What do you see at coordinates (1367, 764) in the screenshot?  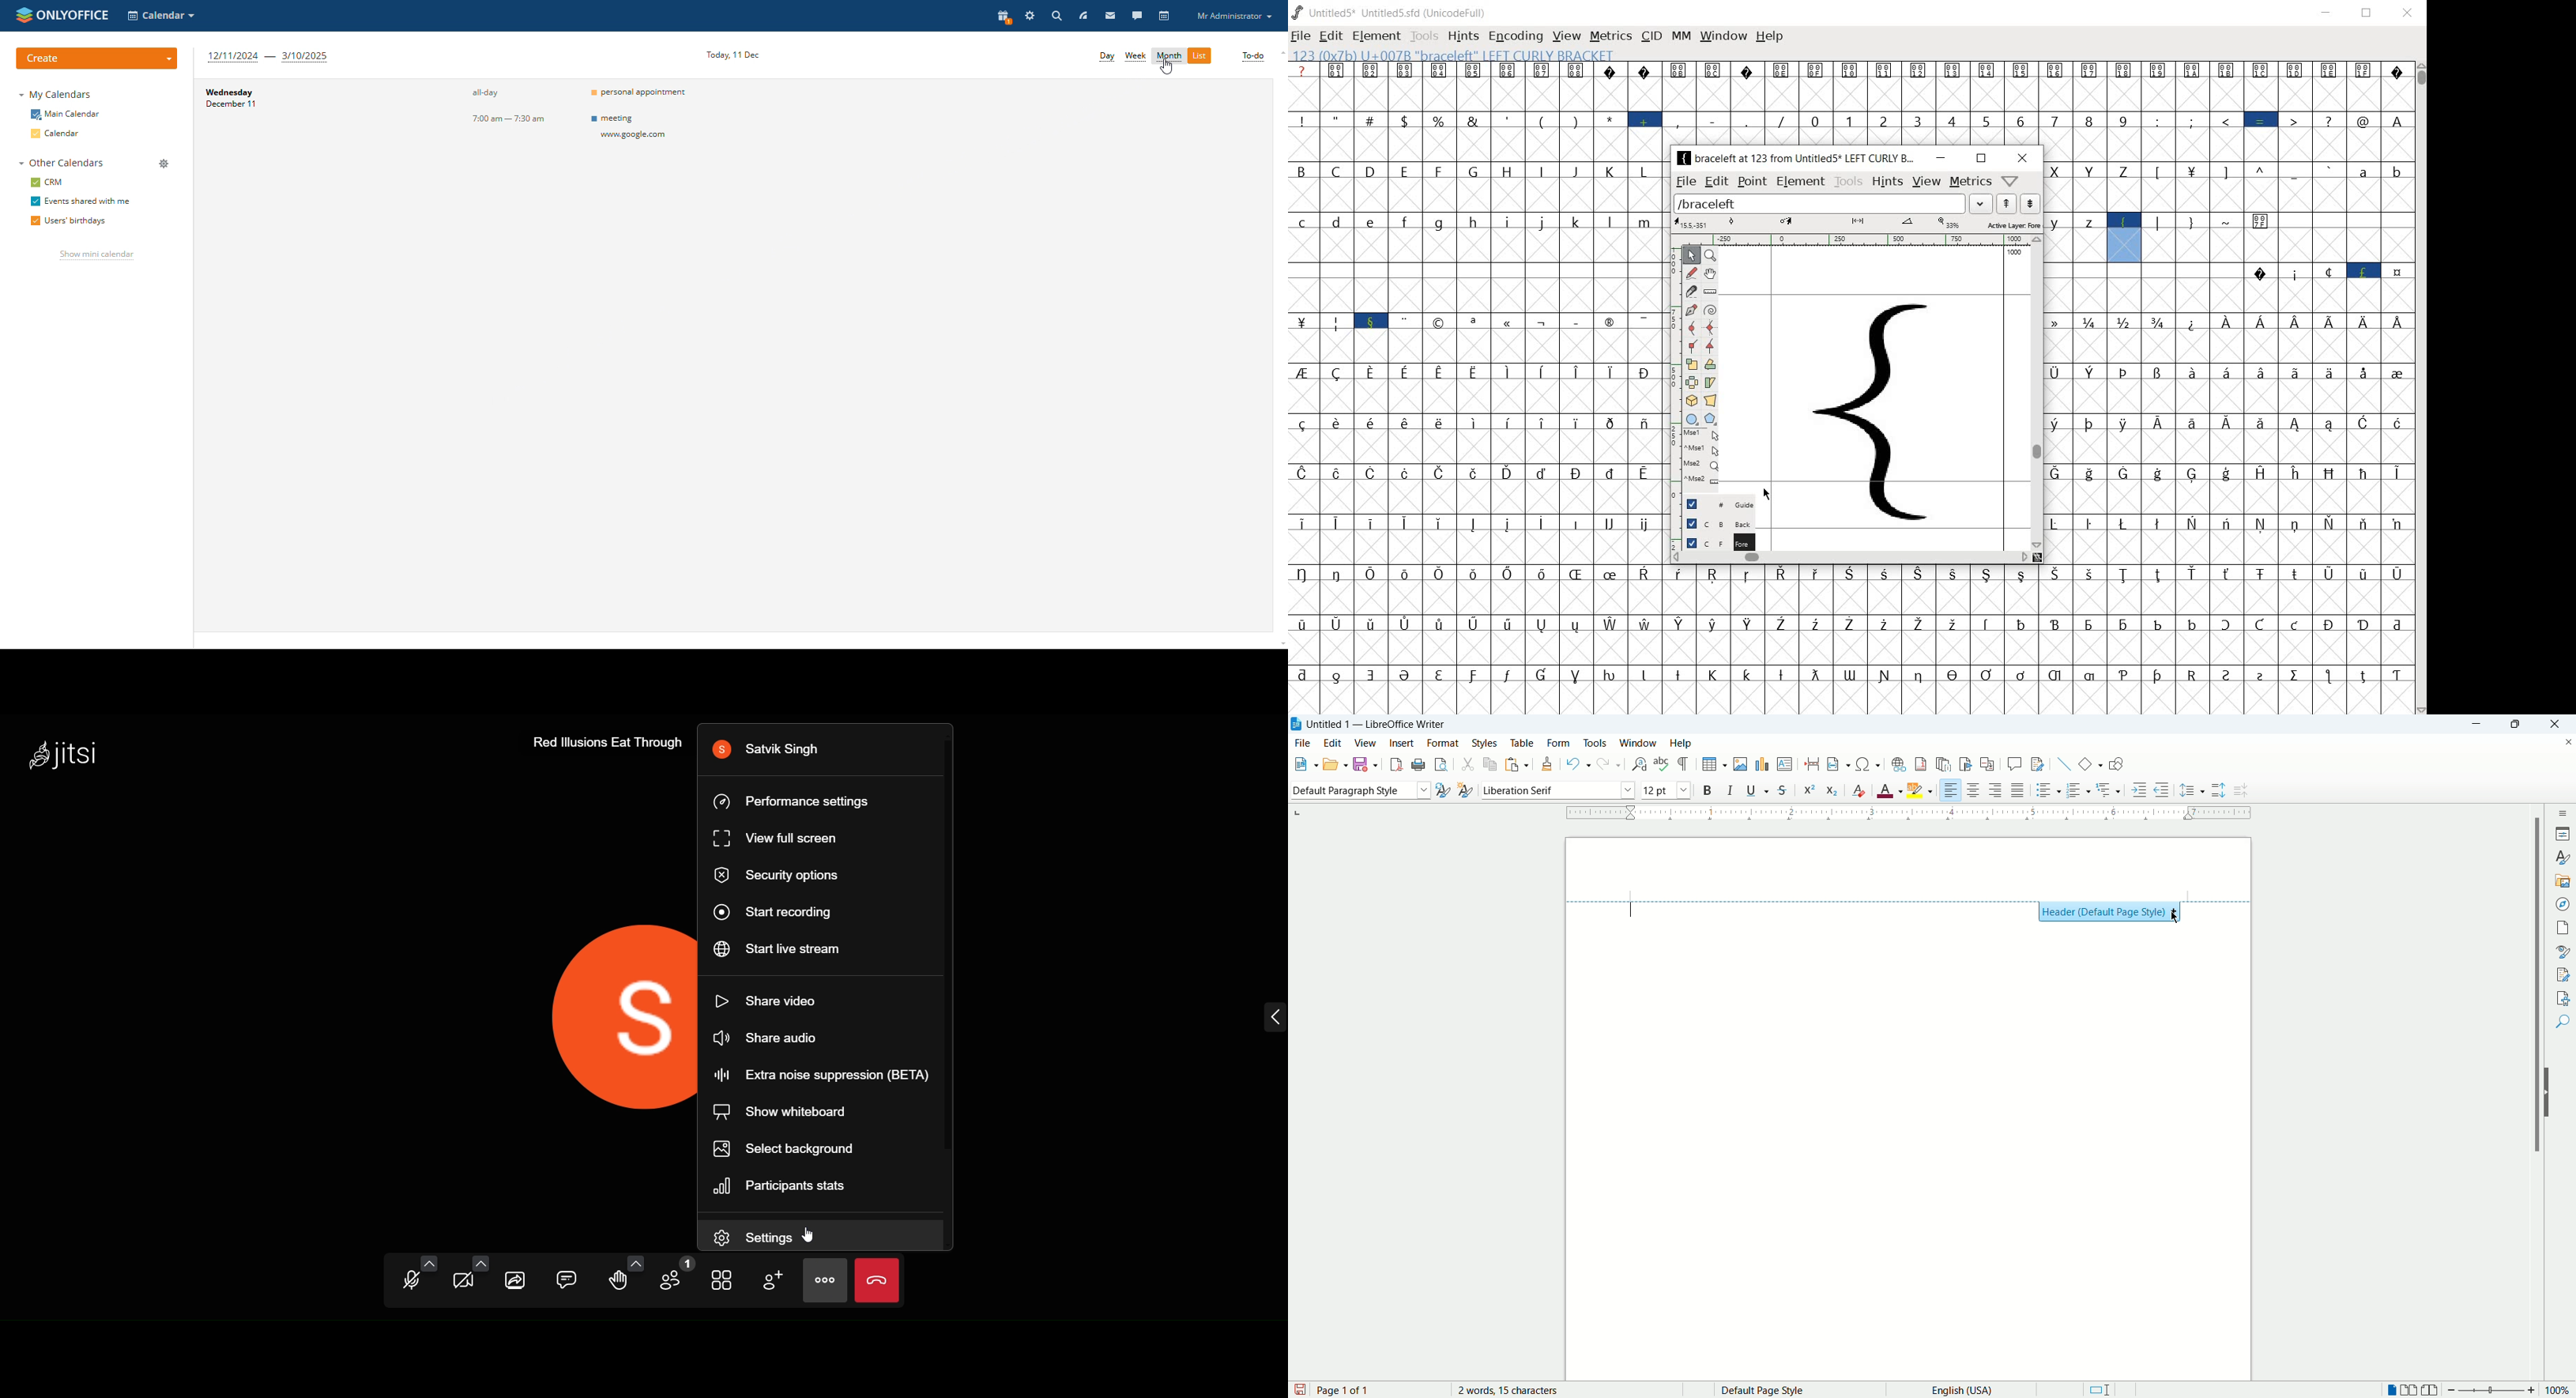 I see `save` at bounding box center [1367, 764].